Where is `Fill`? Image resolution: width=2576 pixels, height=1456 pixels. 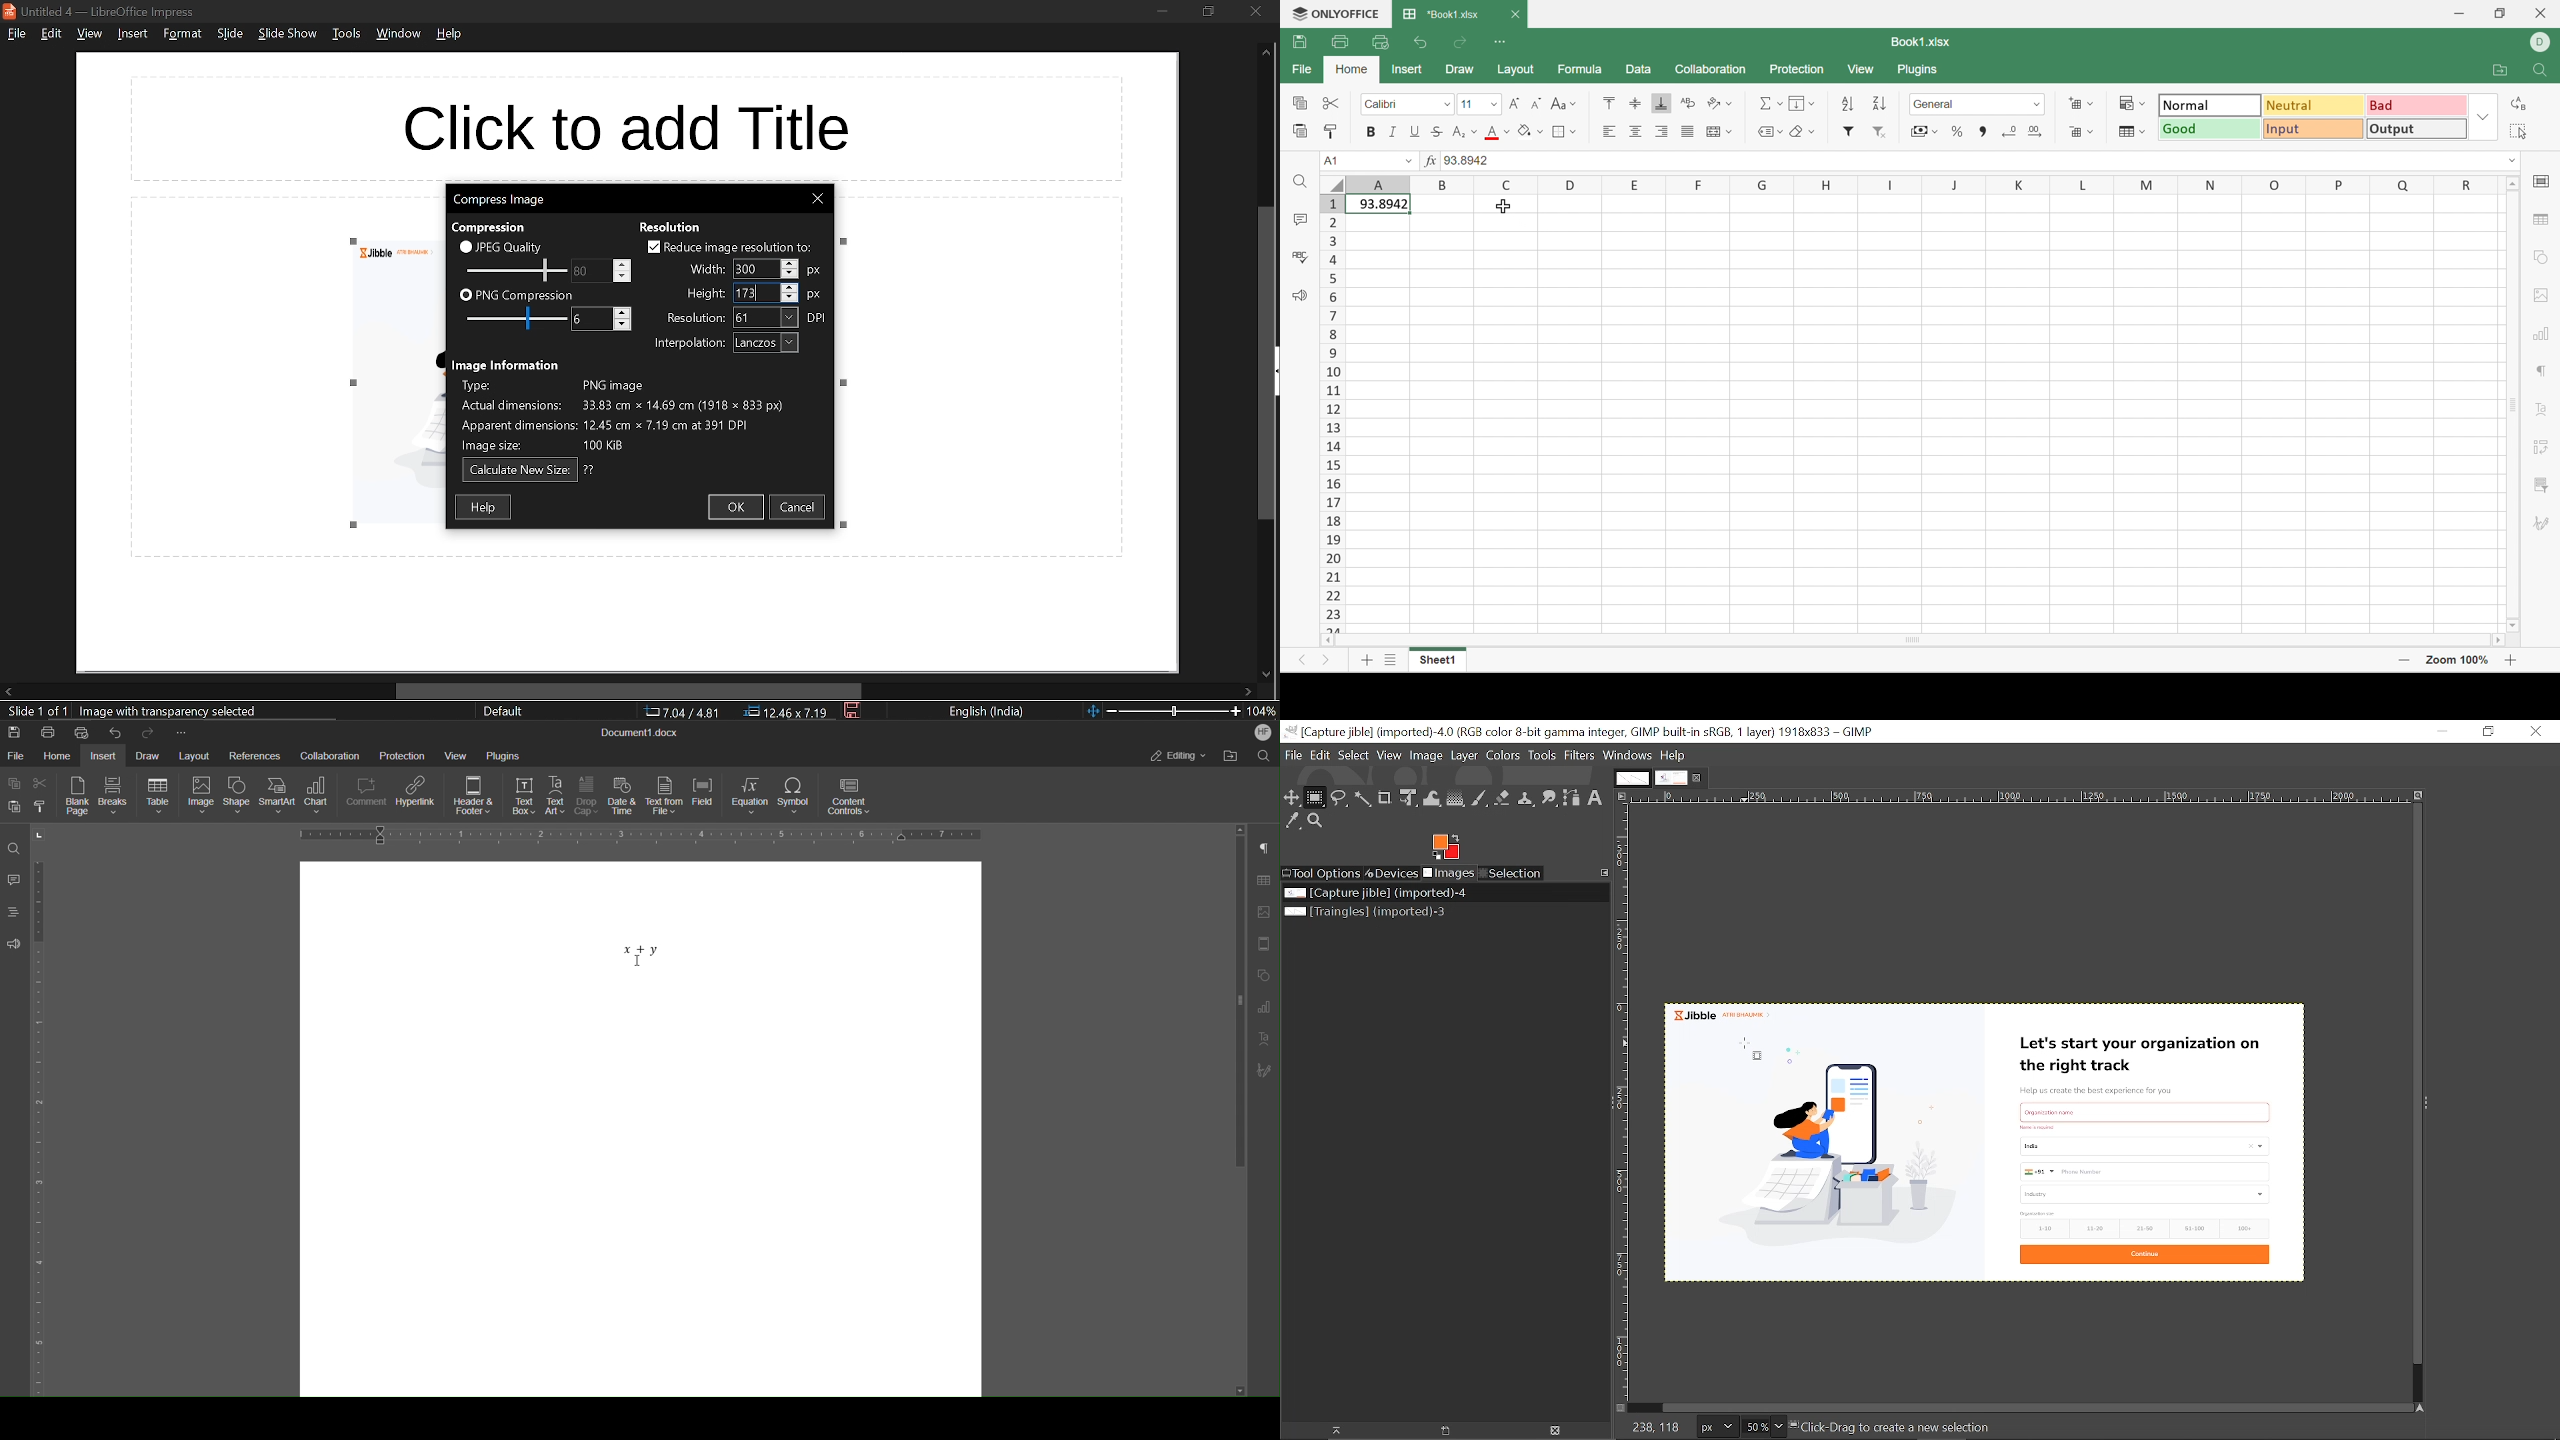
Fill is located at coordinates (1801, 102).